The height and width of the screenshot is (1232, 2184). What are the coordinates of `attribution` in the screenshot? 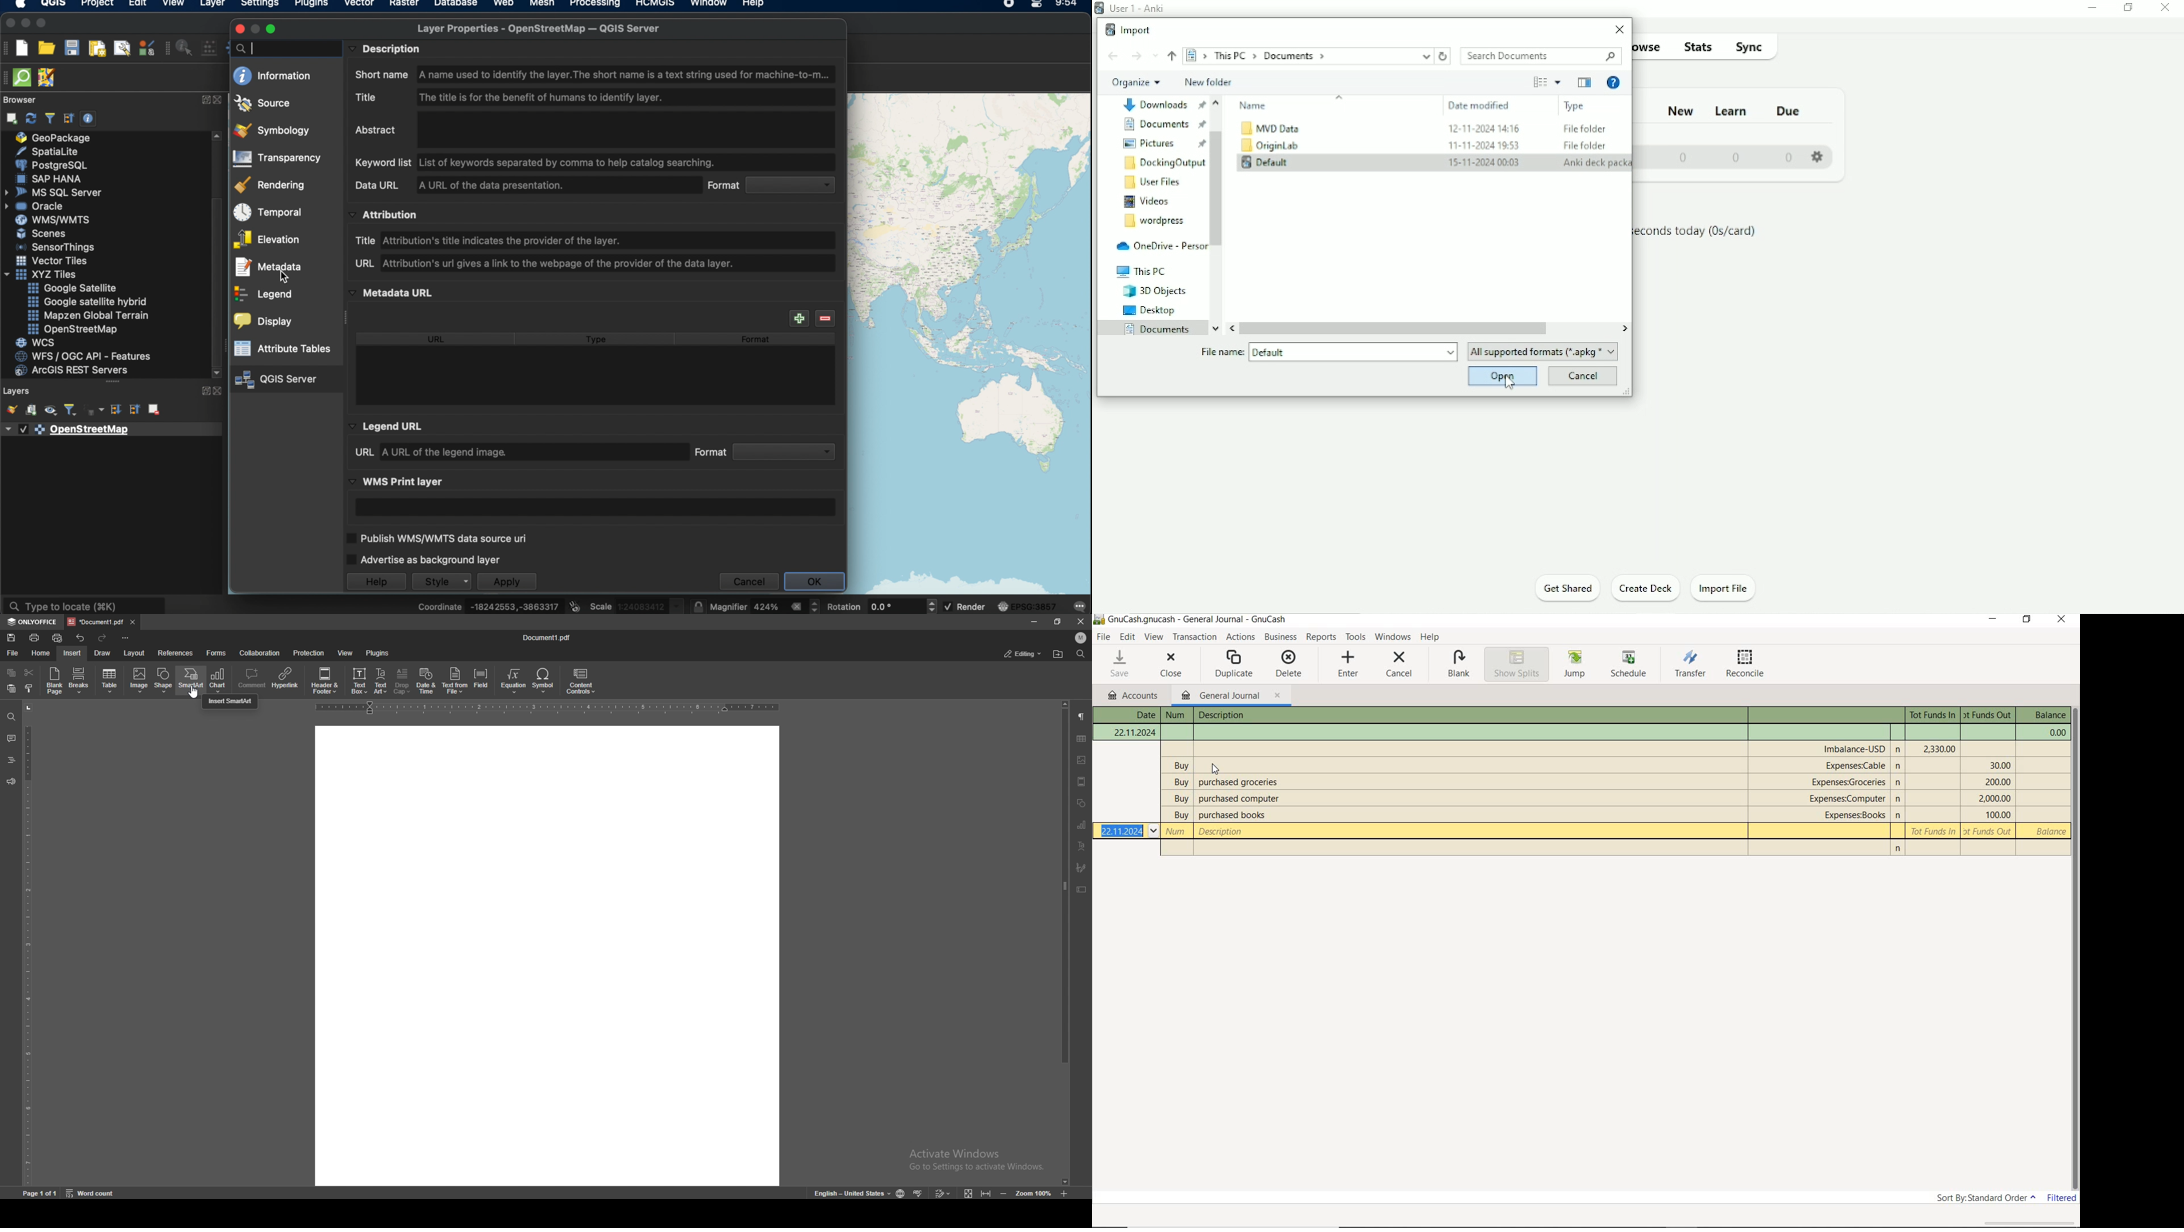 It's located at (387, 215).